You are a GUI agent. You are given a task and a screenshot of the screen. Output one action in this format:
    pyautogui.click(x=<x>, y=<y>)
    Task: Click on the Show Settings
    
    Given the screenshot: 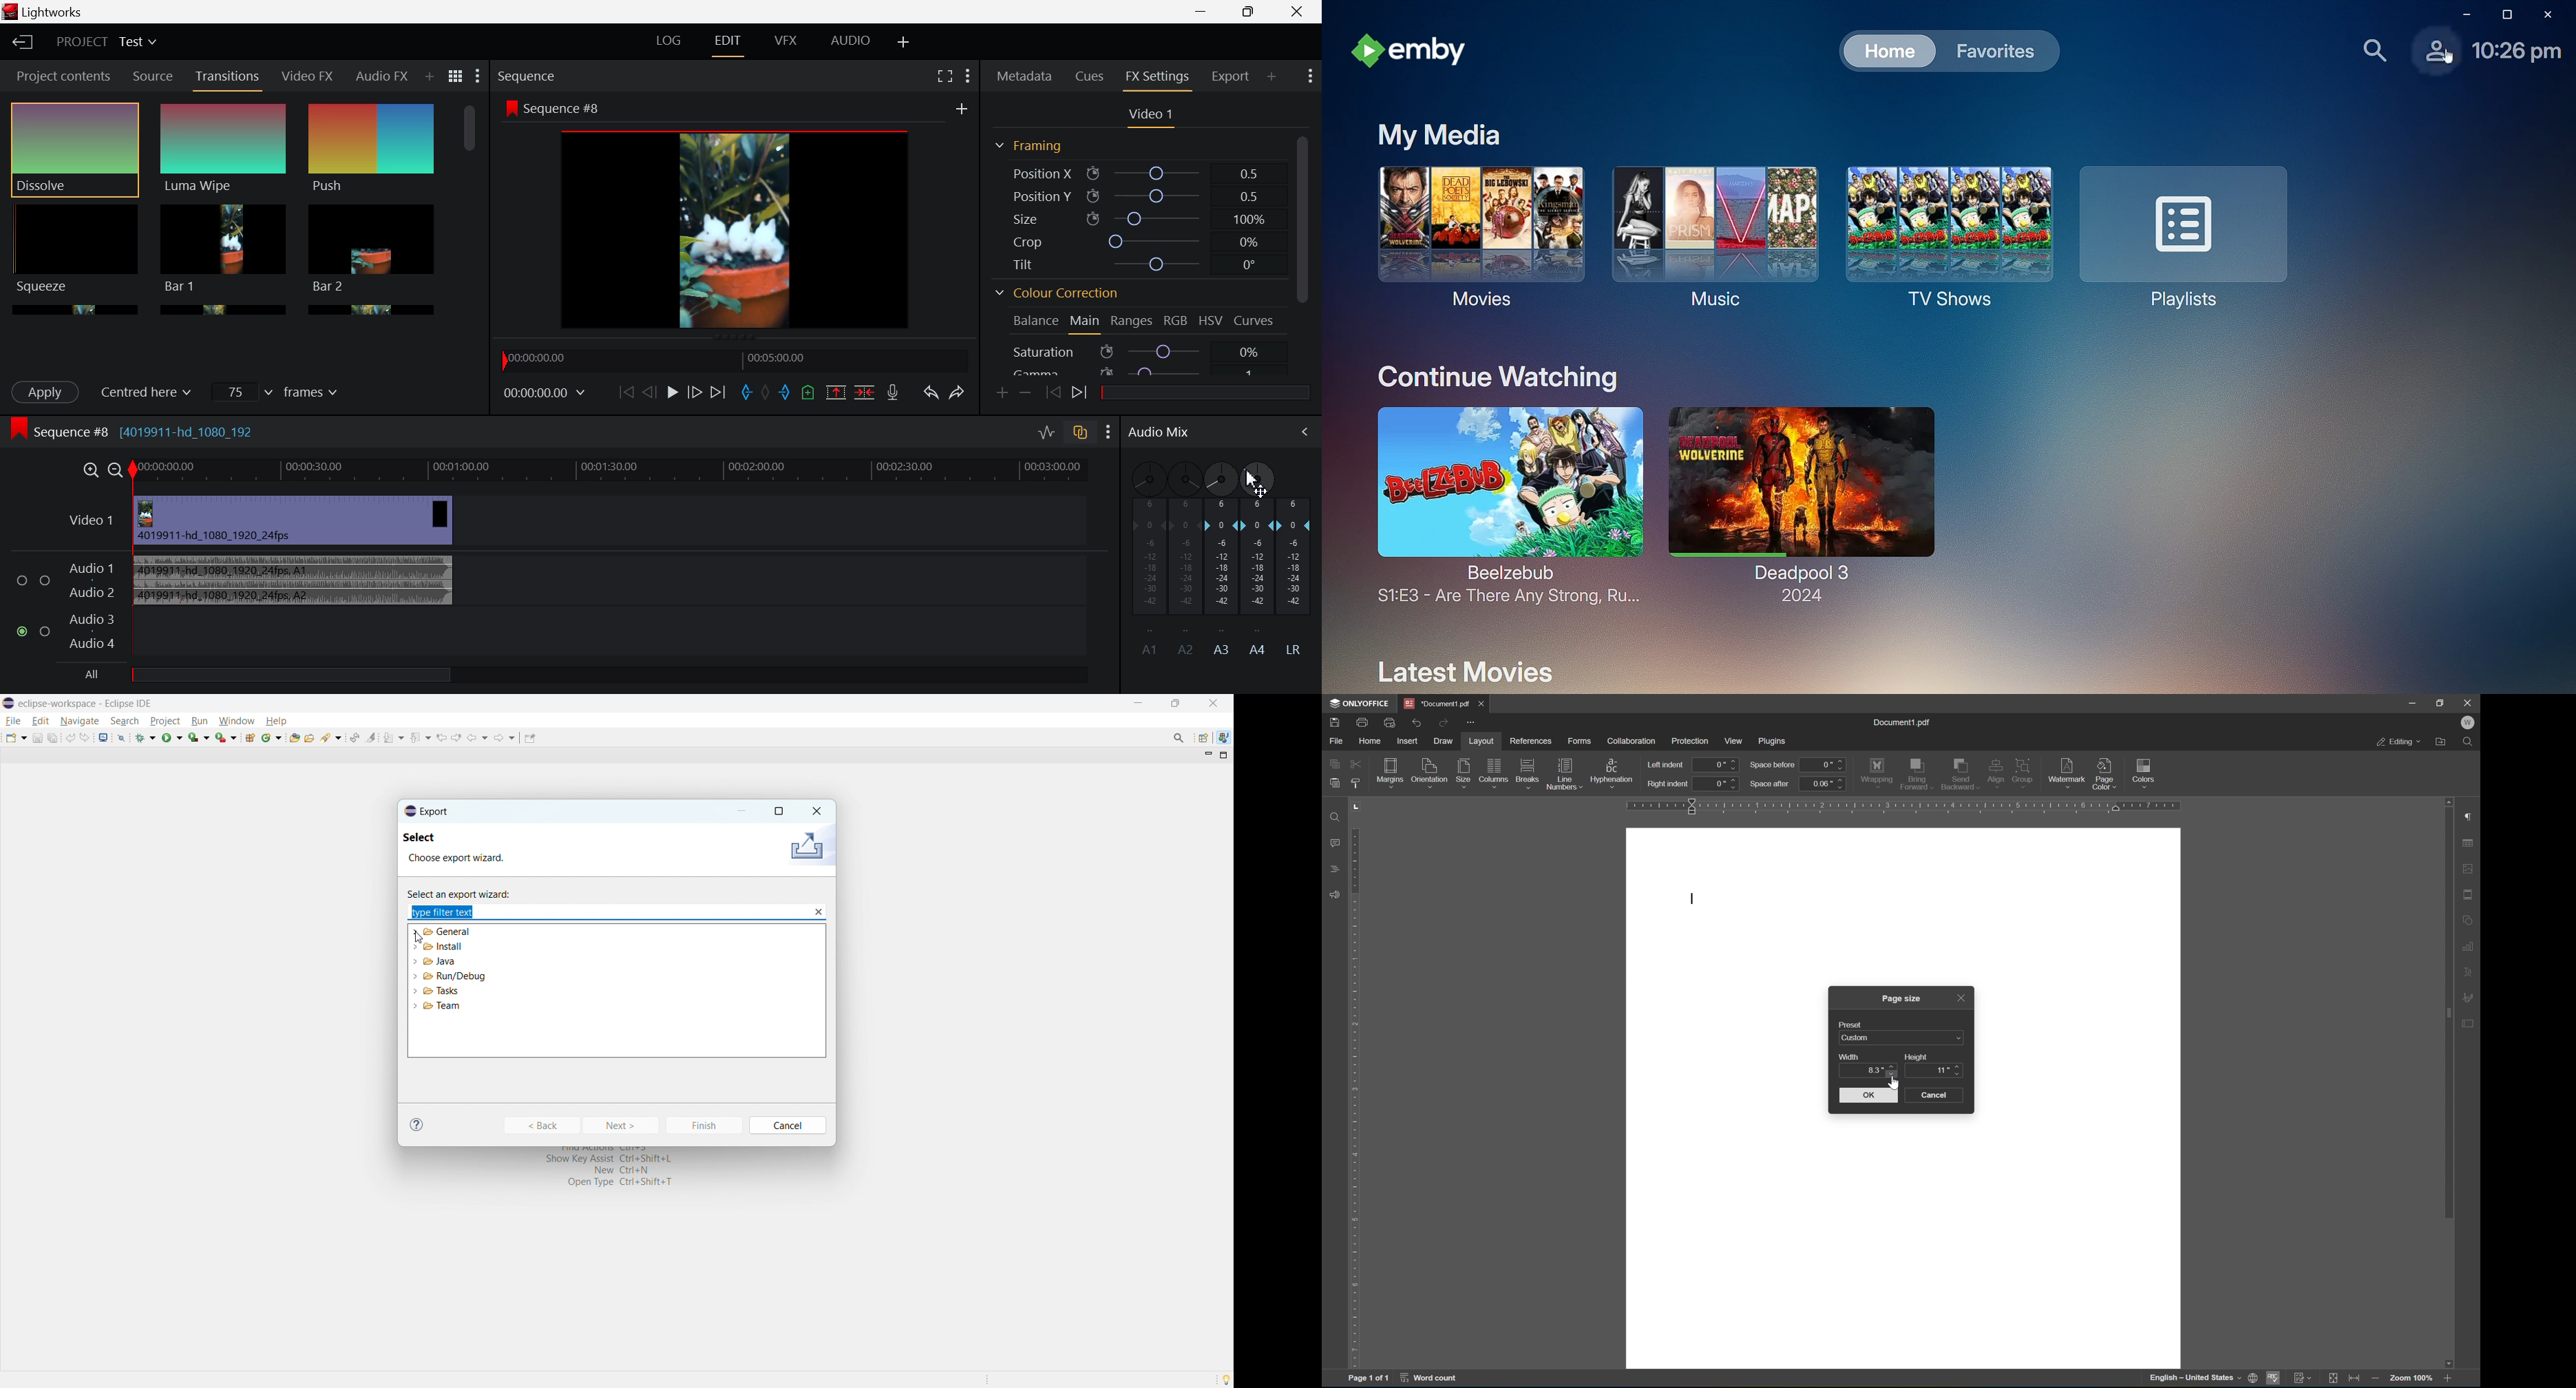 What is the action you would take?
    pyautogui.click(x=478, y=76)
    